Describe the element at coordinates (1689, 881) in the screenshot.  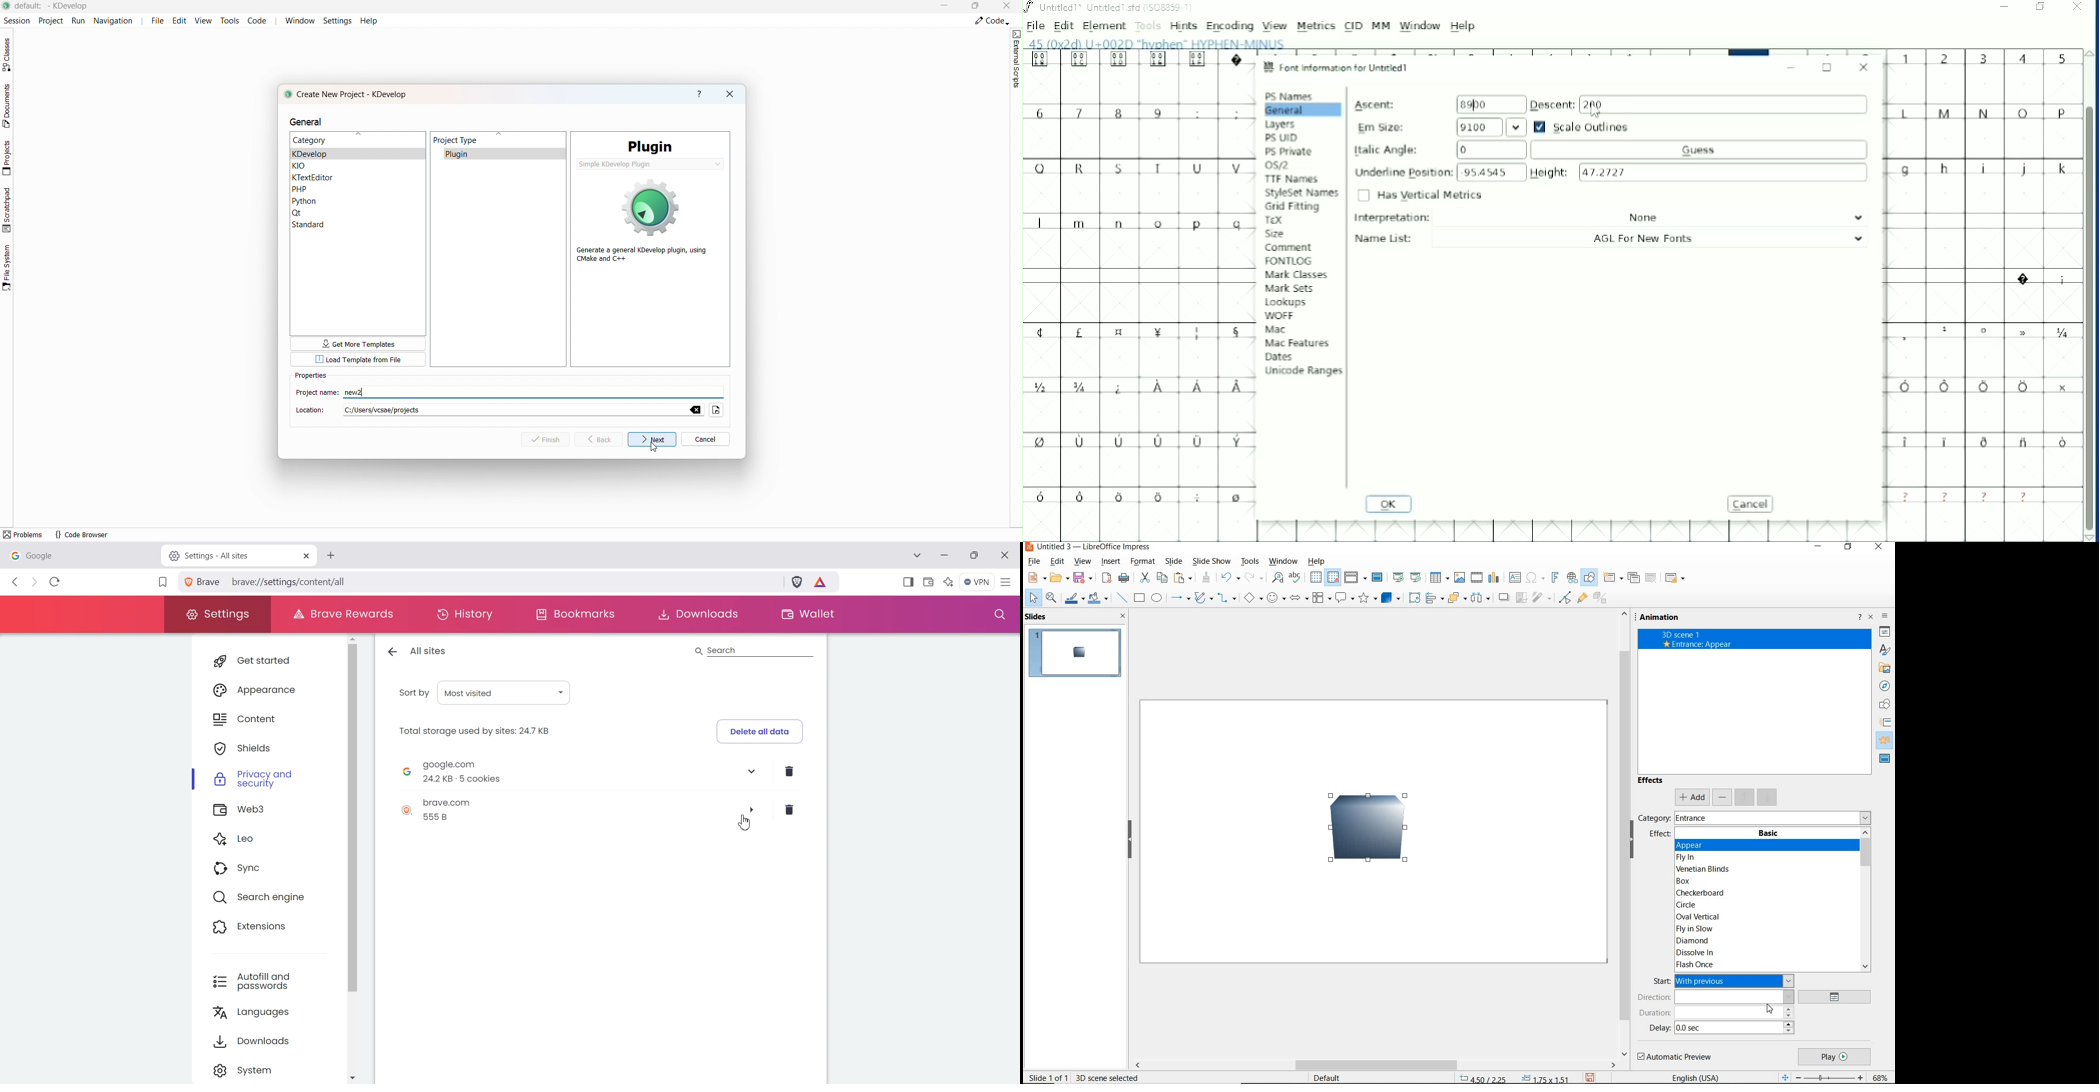
I see `BOX` at that location.